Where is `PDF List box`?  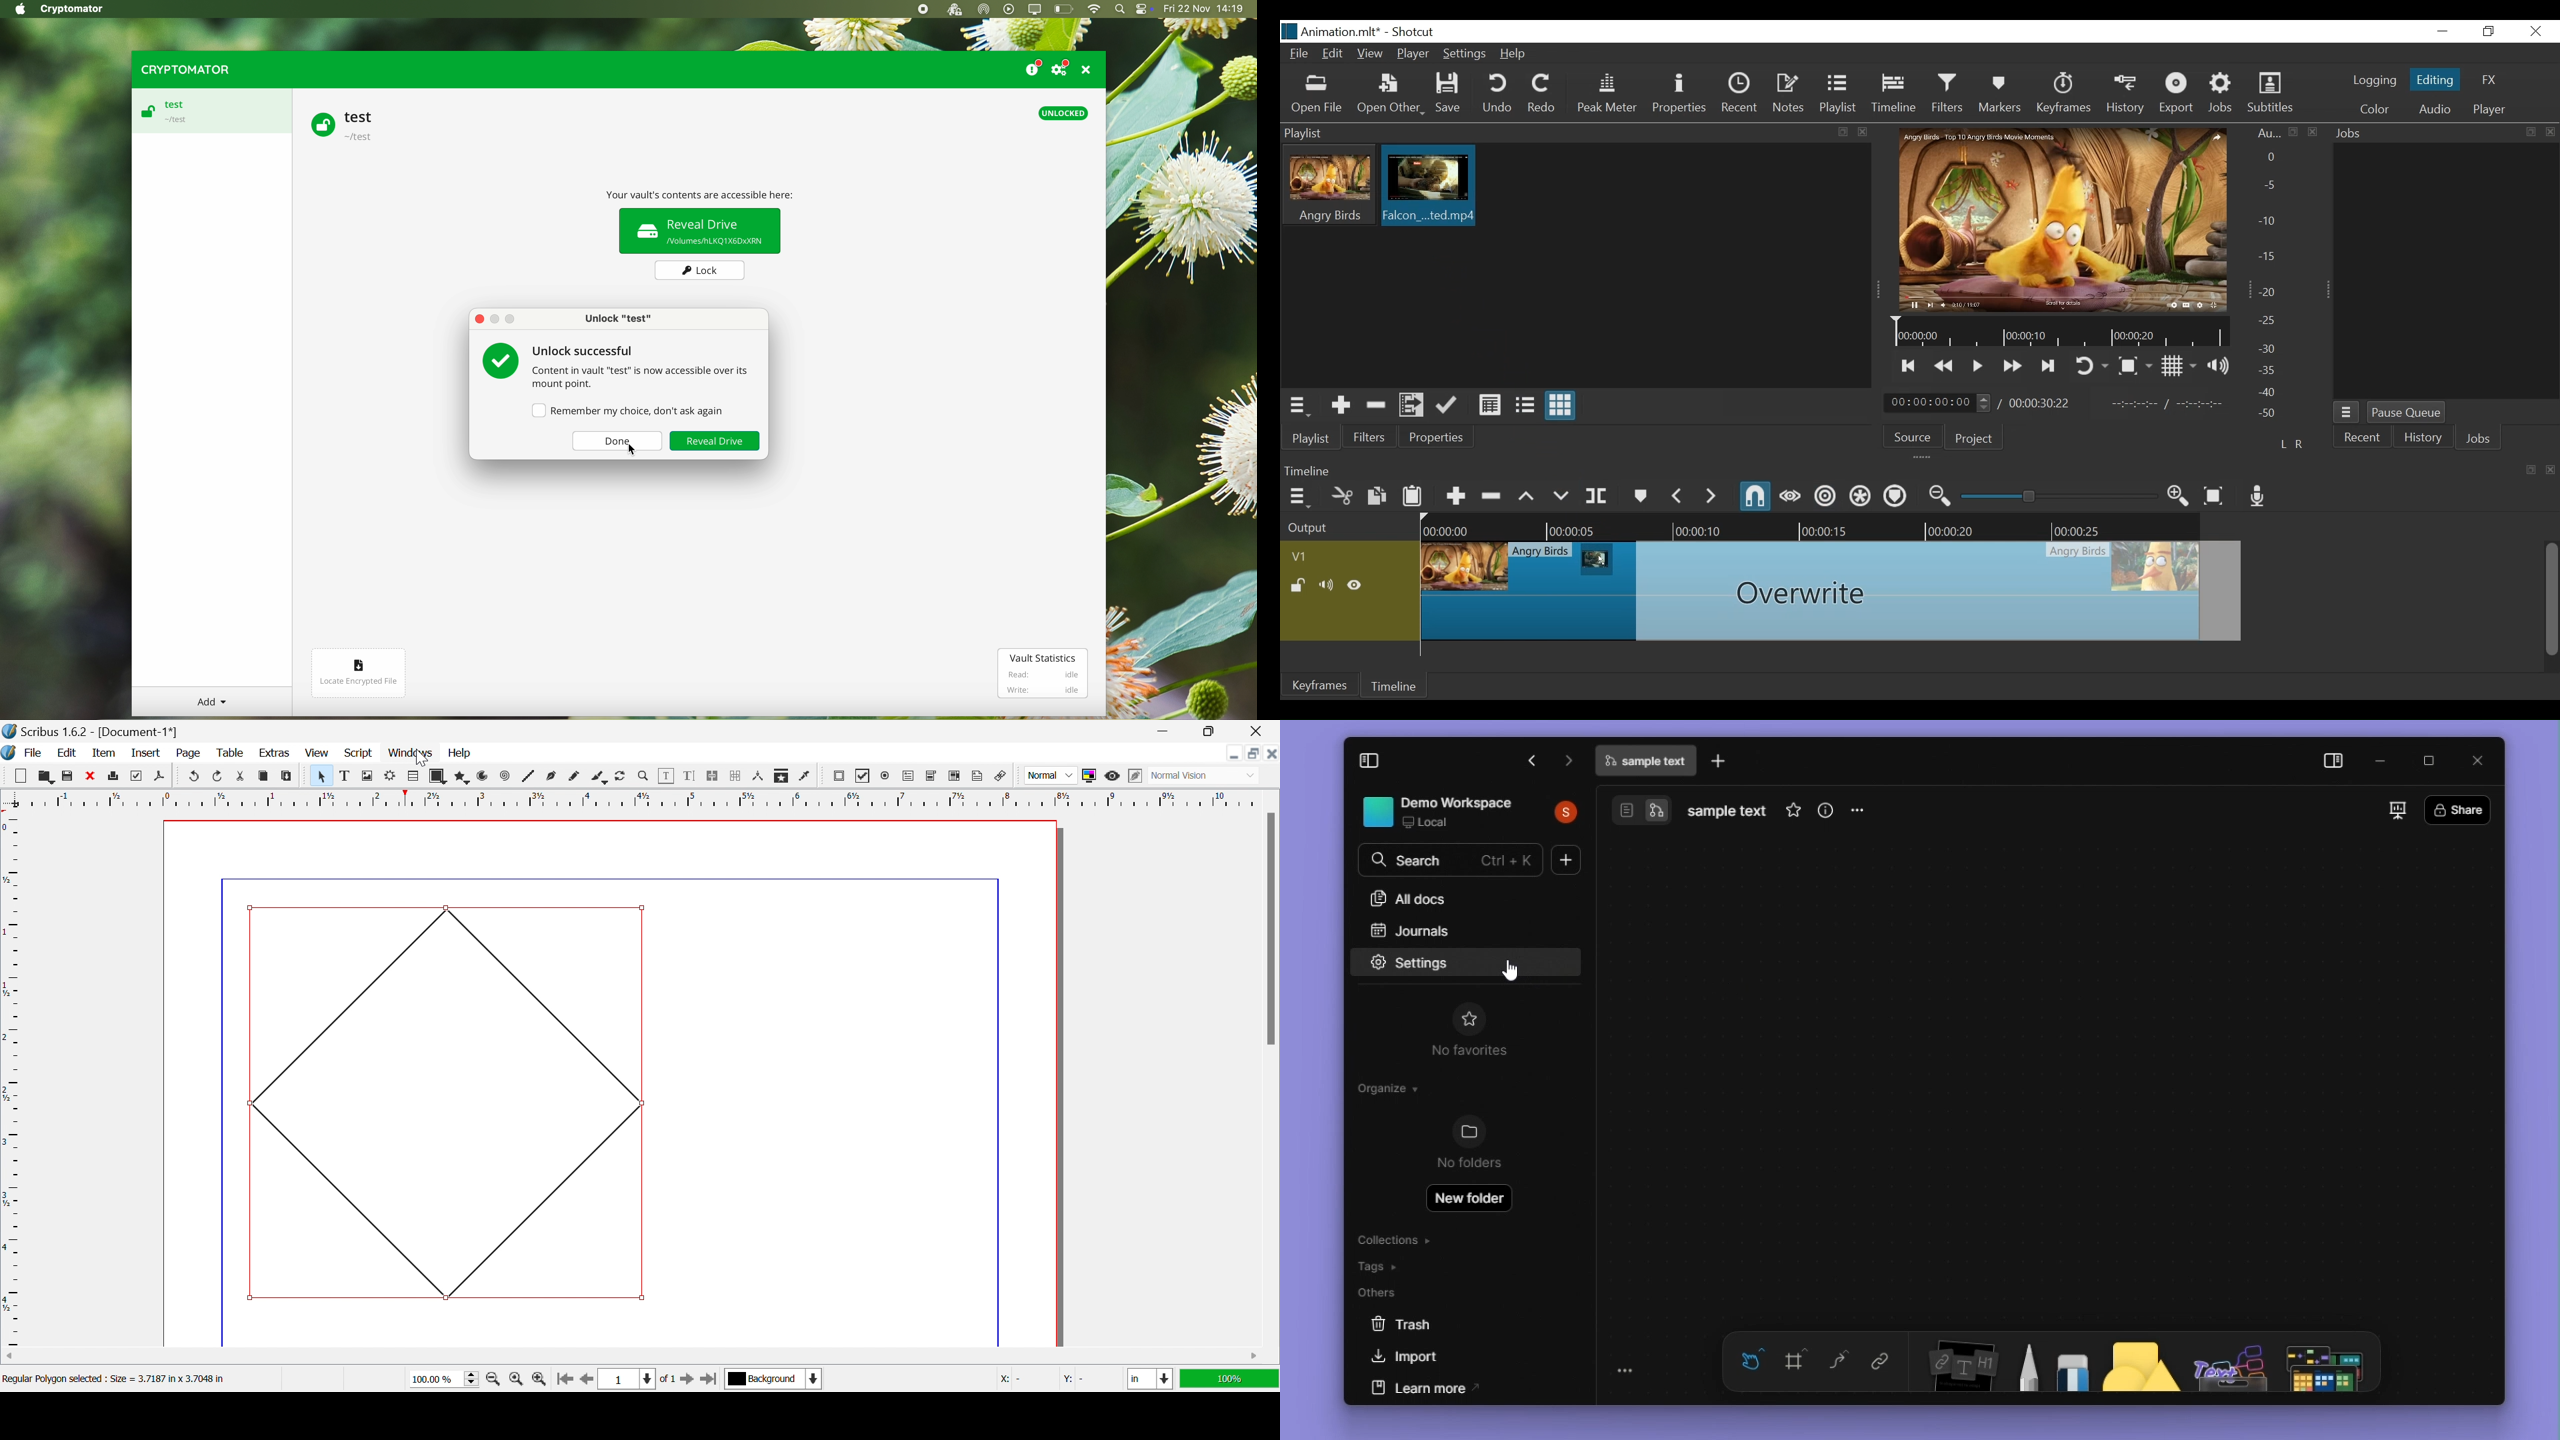 PDF List box is located at coordinates (955, 775).